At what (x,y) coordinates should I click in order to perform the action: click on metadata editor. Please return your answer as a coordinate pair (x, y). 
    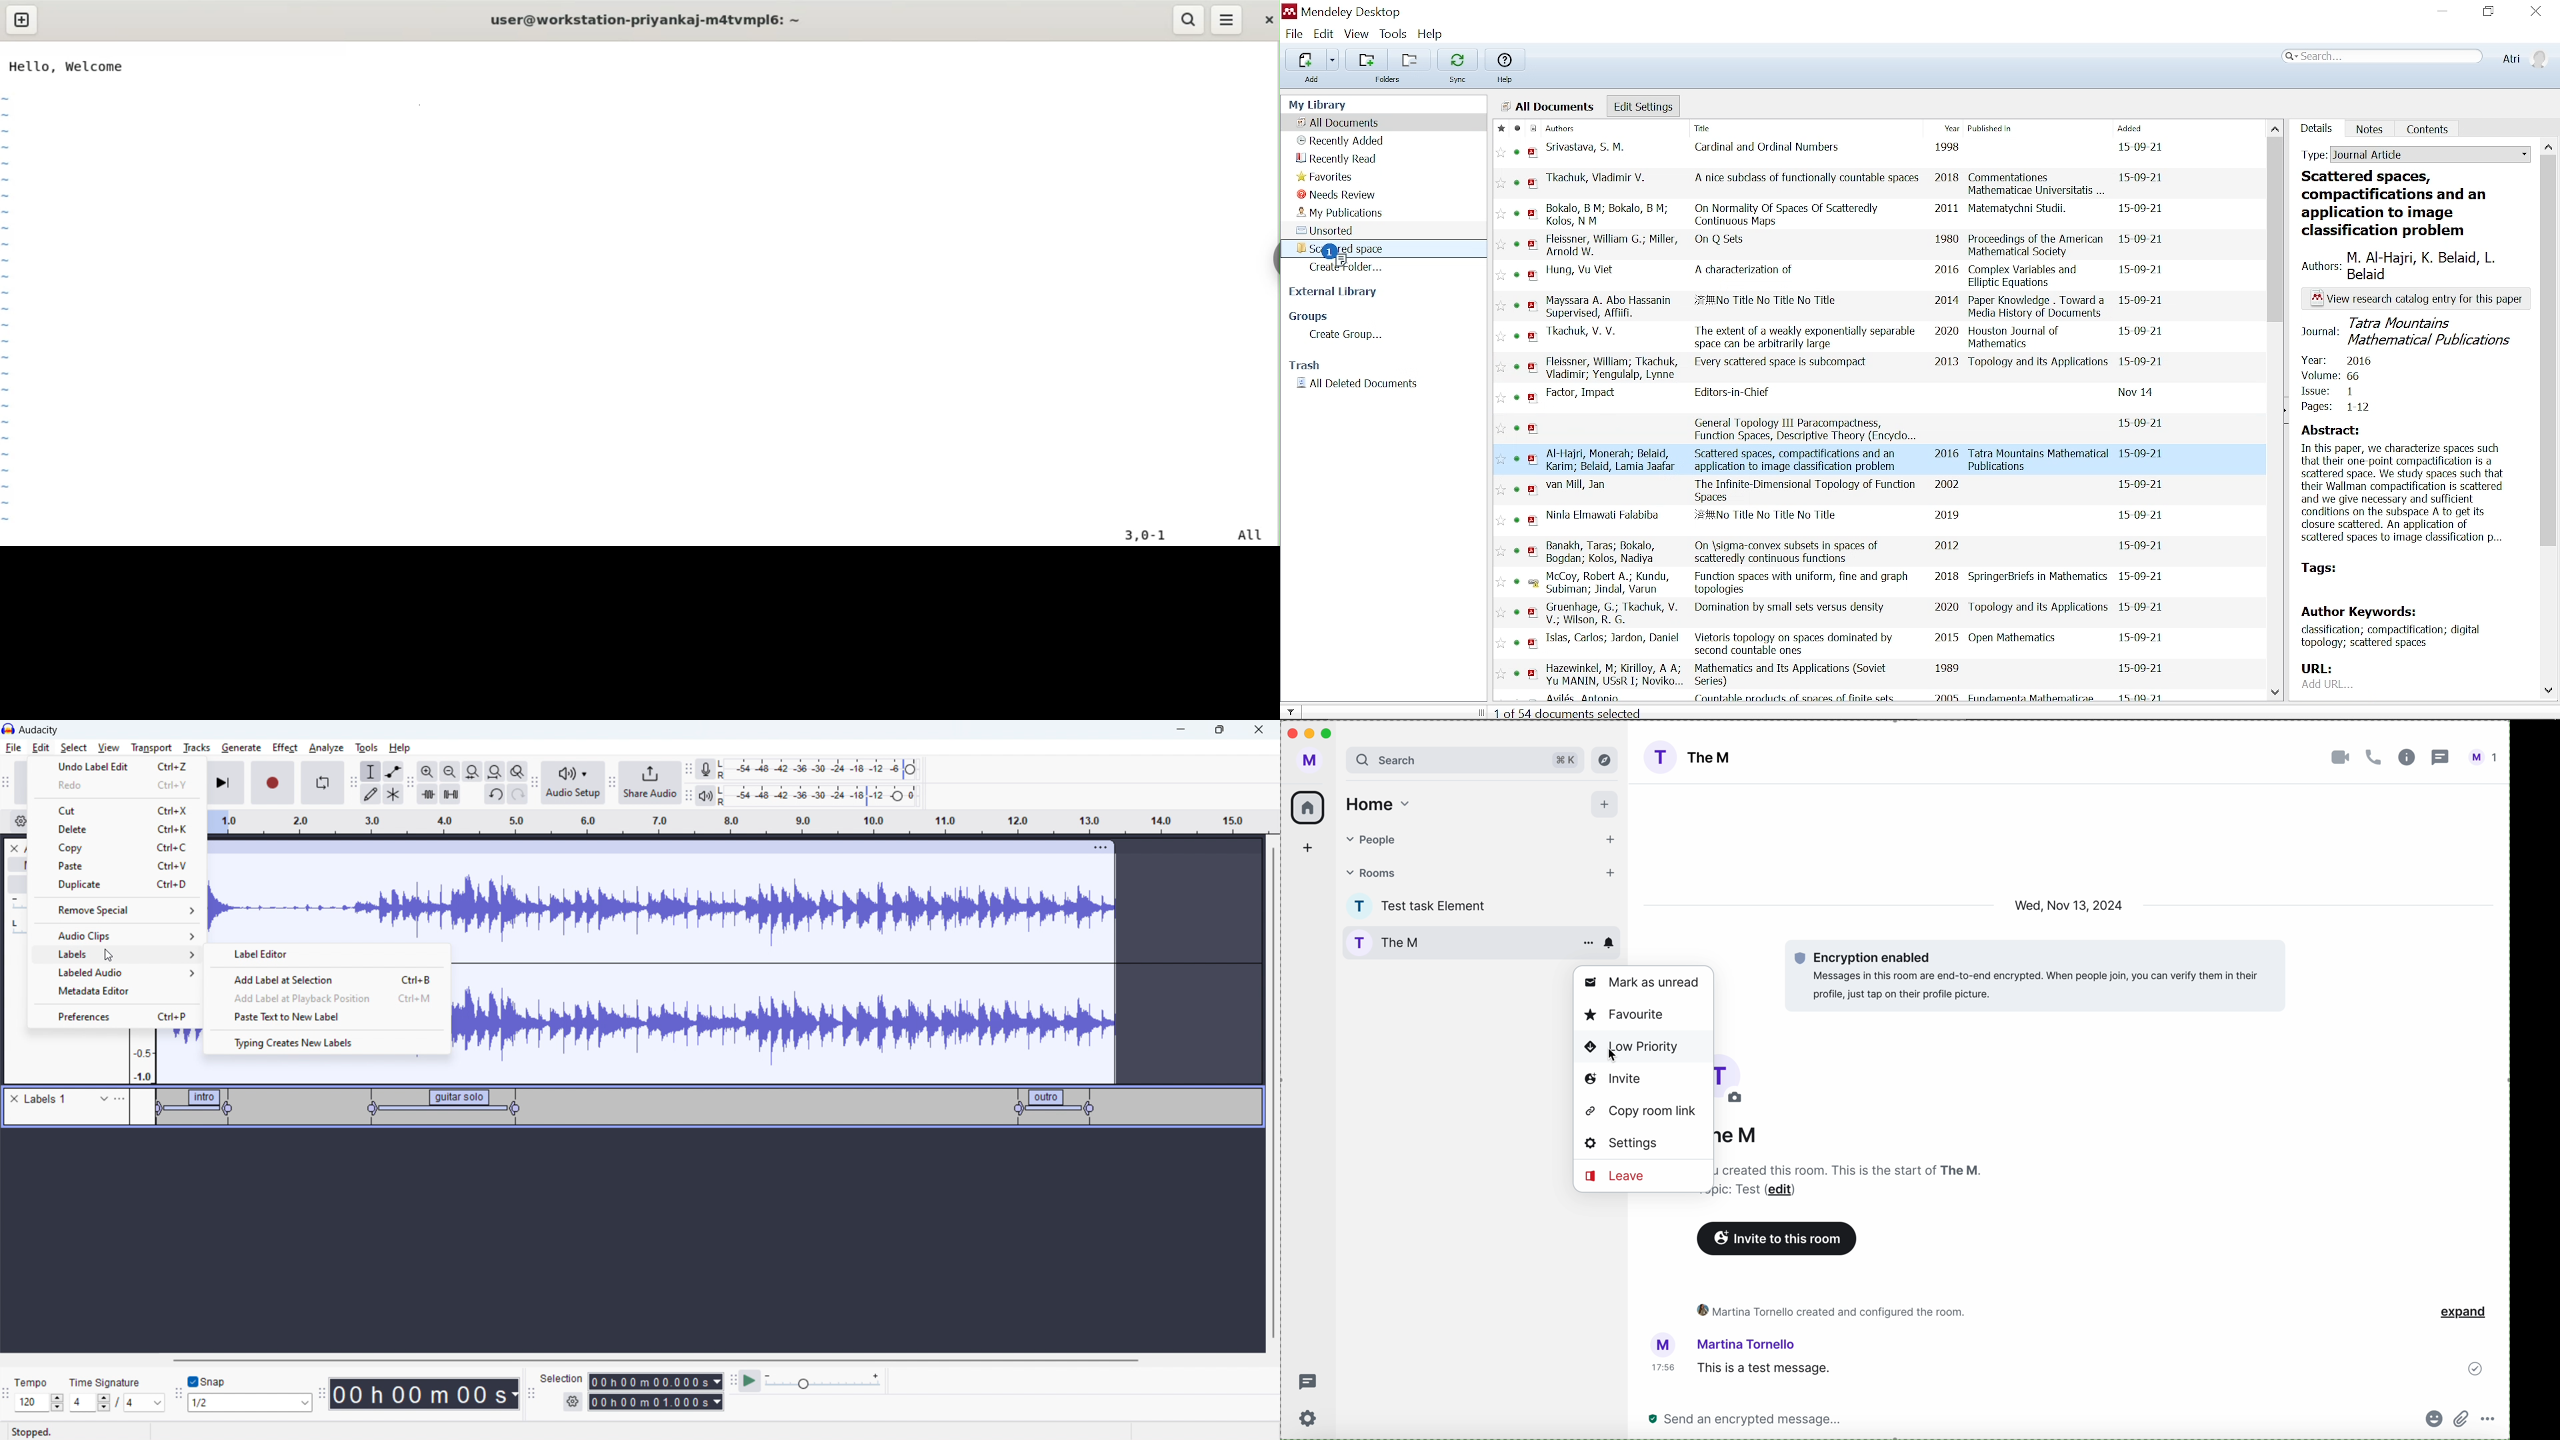
    Looking at the image, I should click on (116, 993).